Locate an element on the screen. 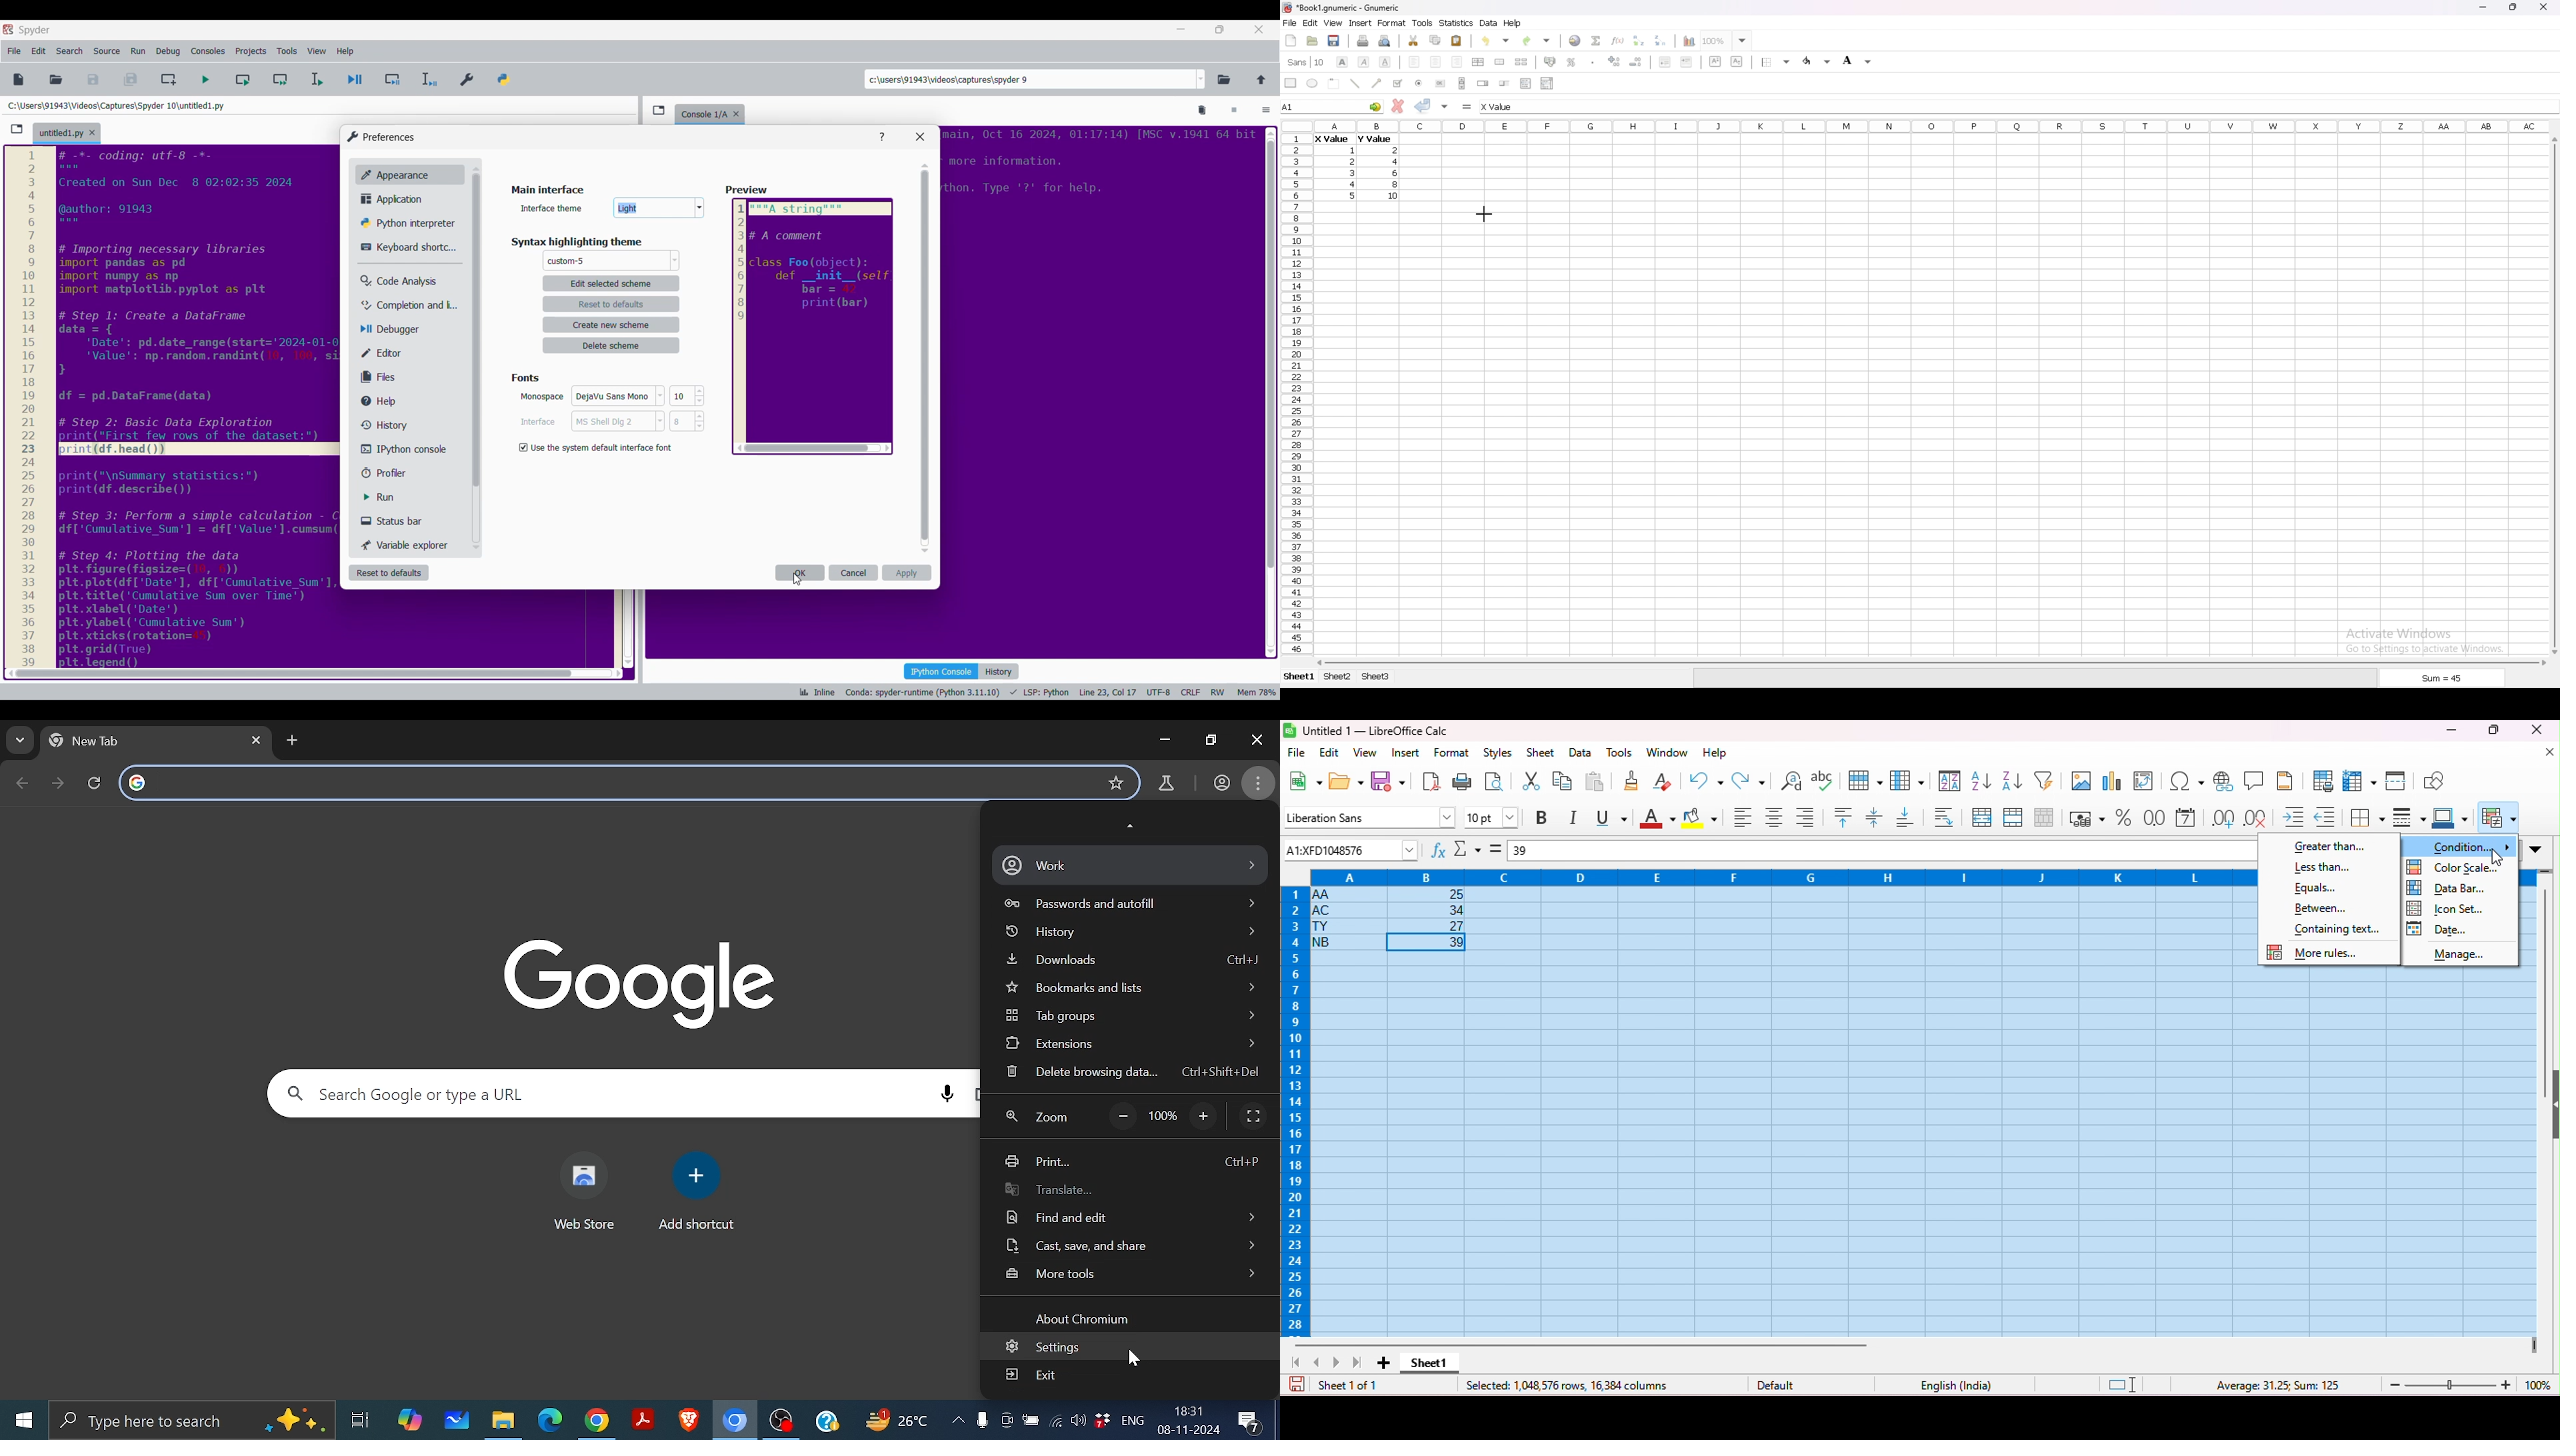 This screenshot has height=1456, width=2576. Apply is located at coordinates (907, 573).